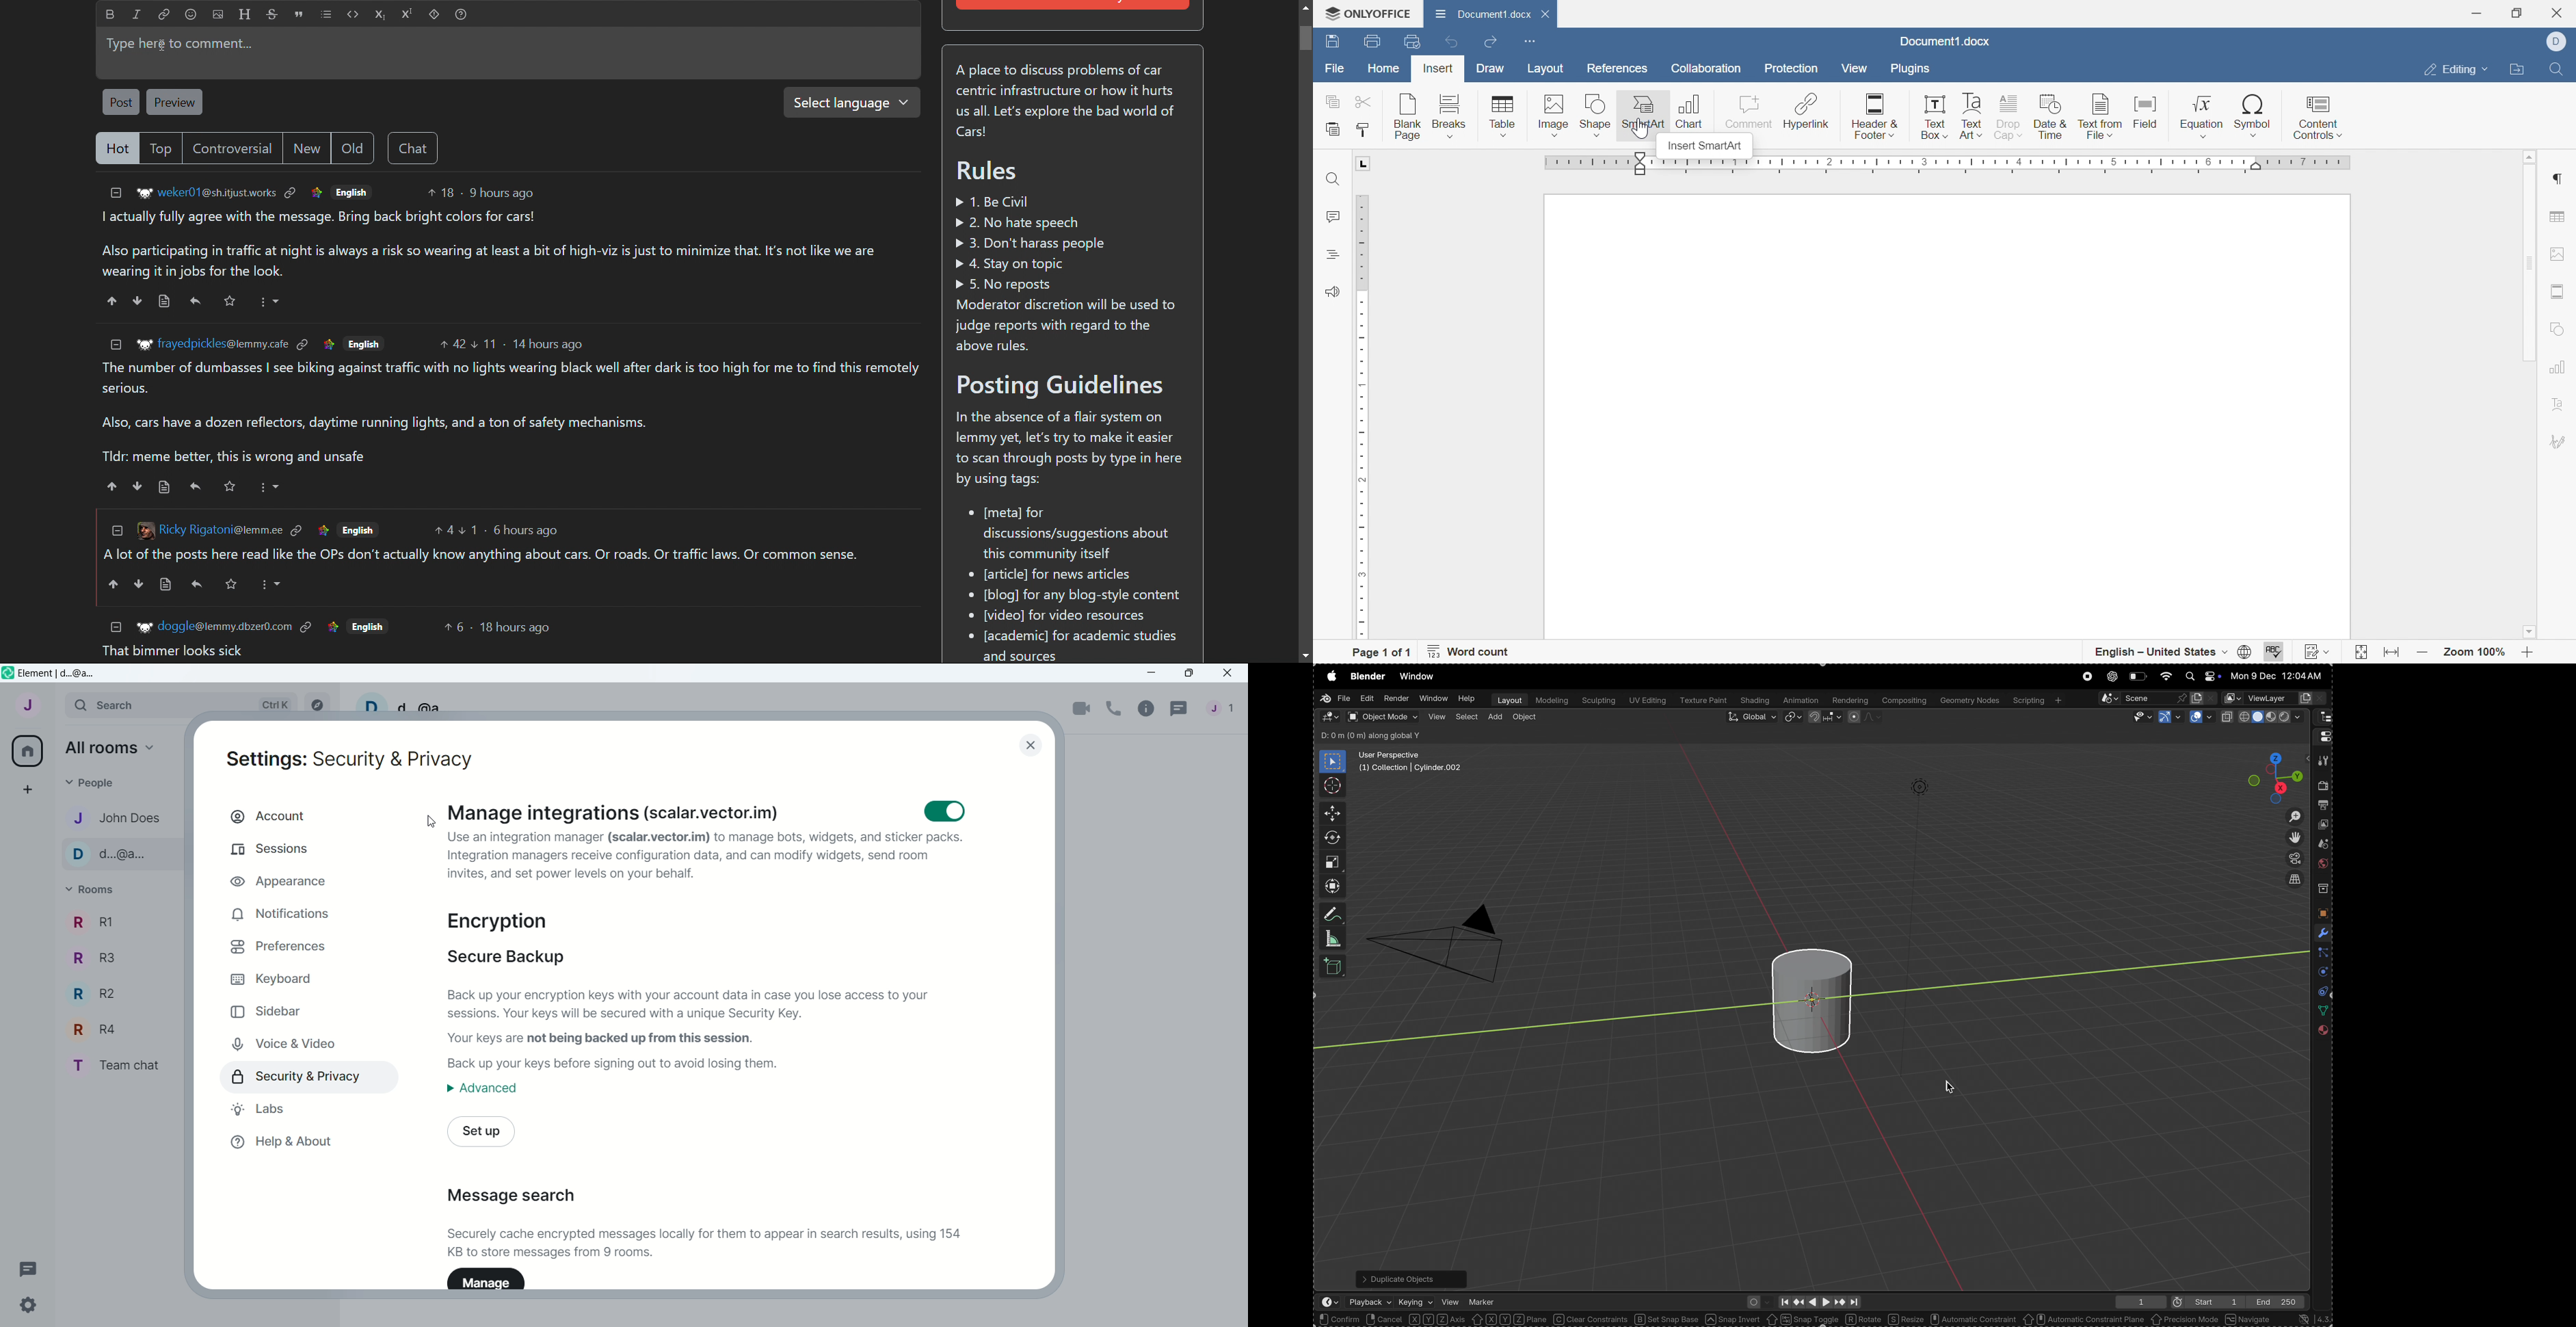  Describe the element at coordinates (279, 949) in the screenshot. I see `preferences` at that location.